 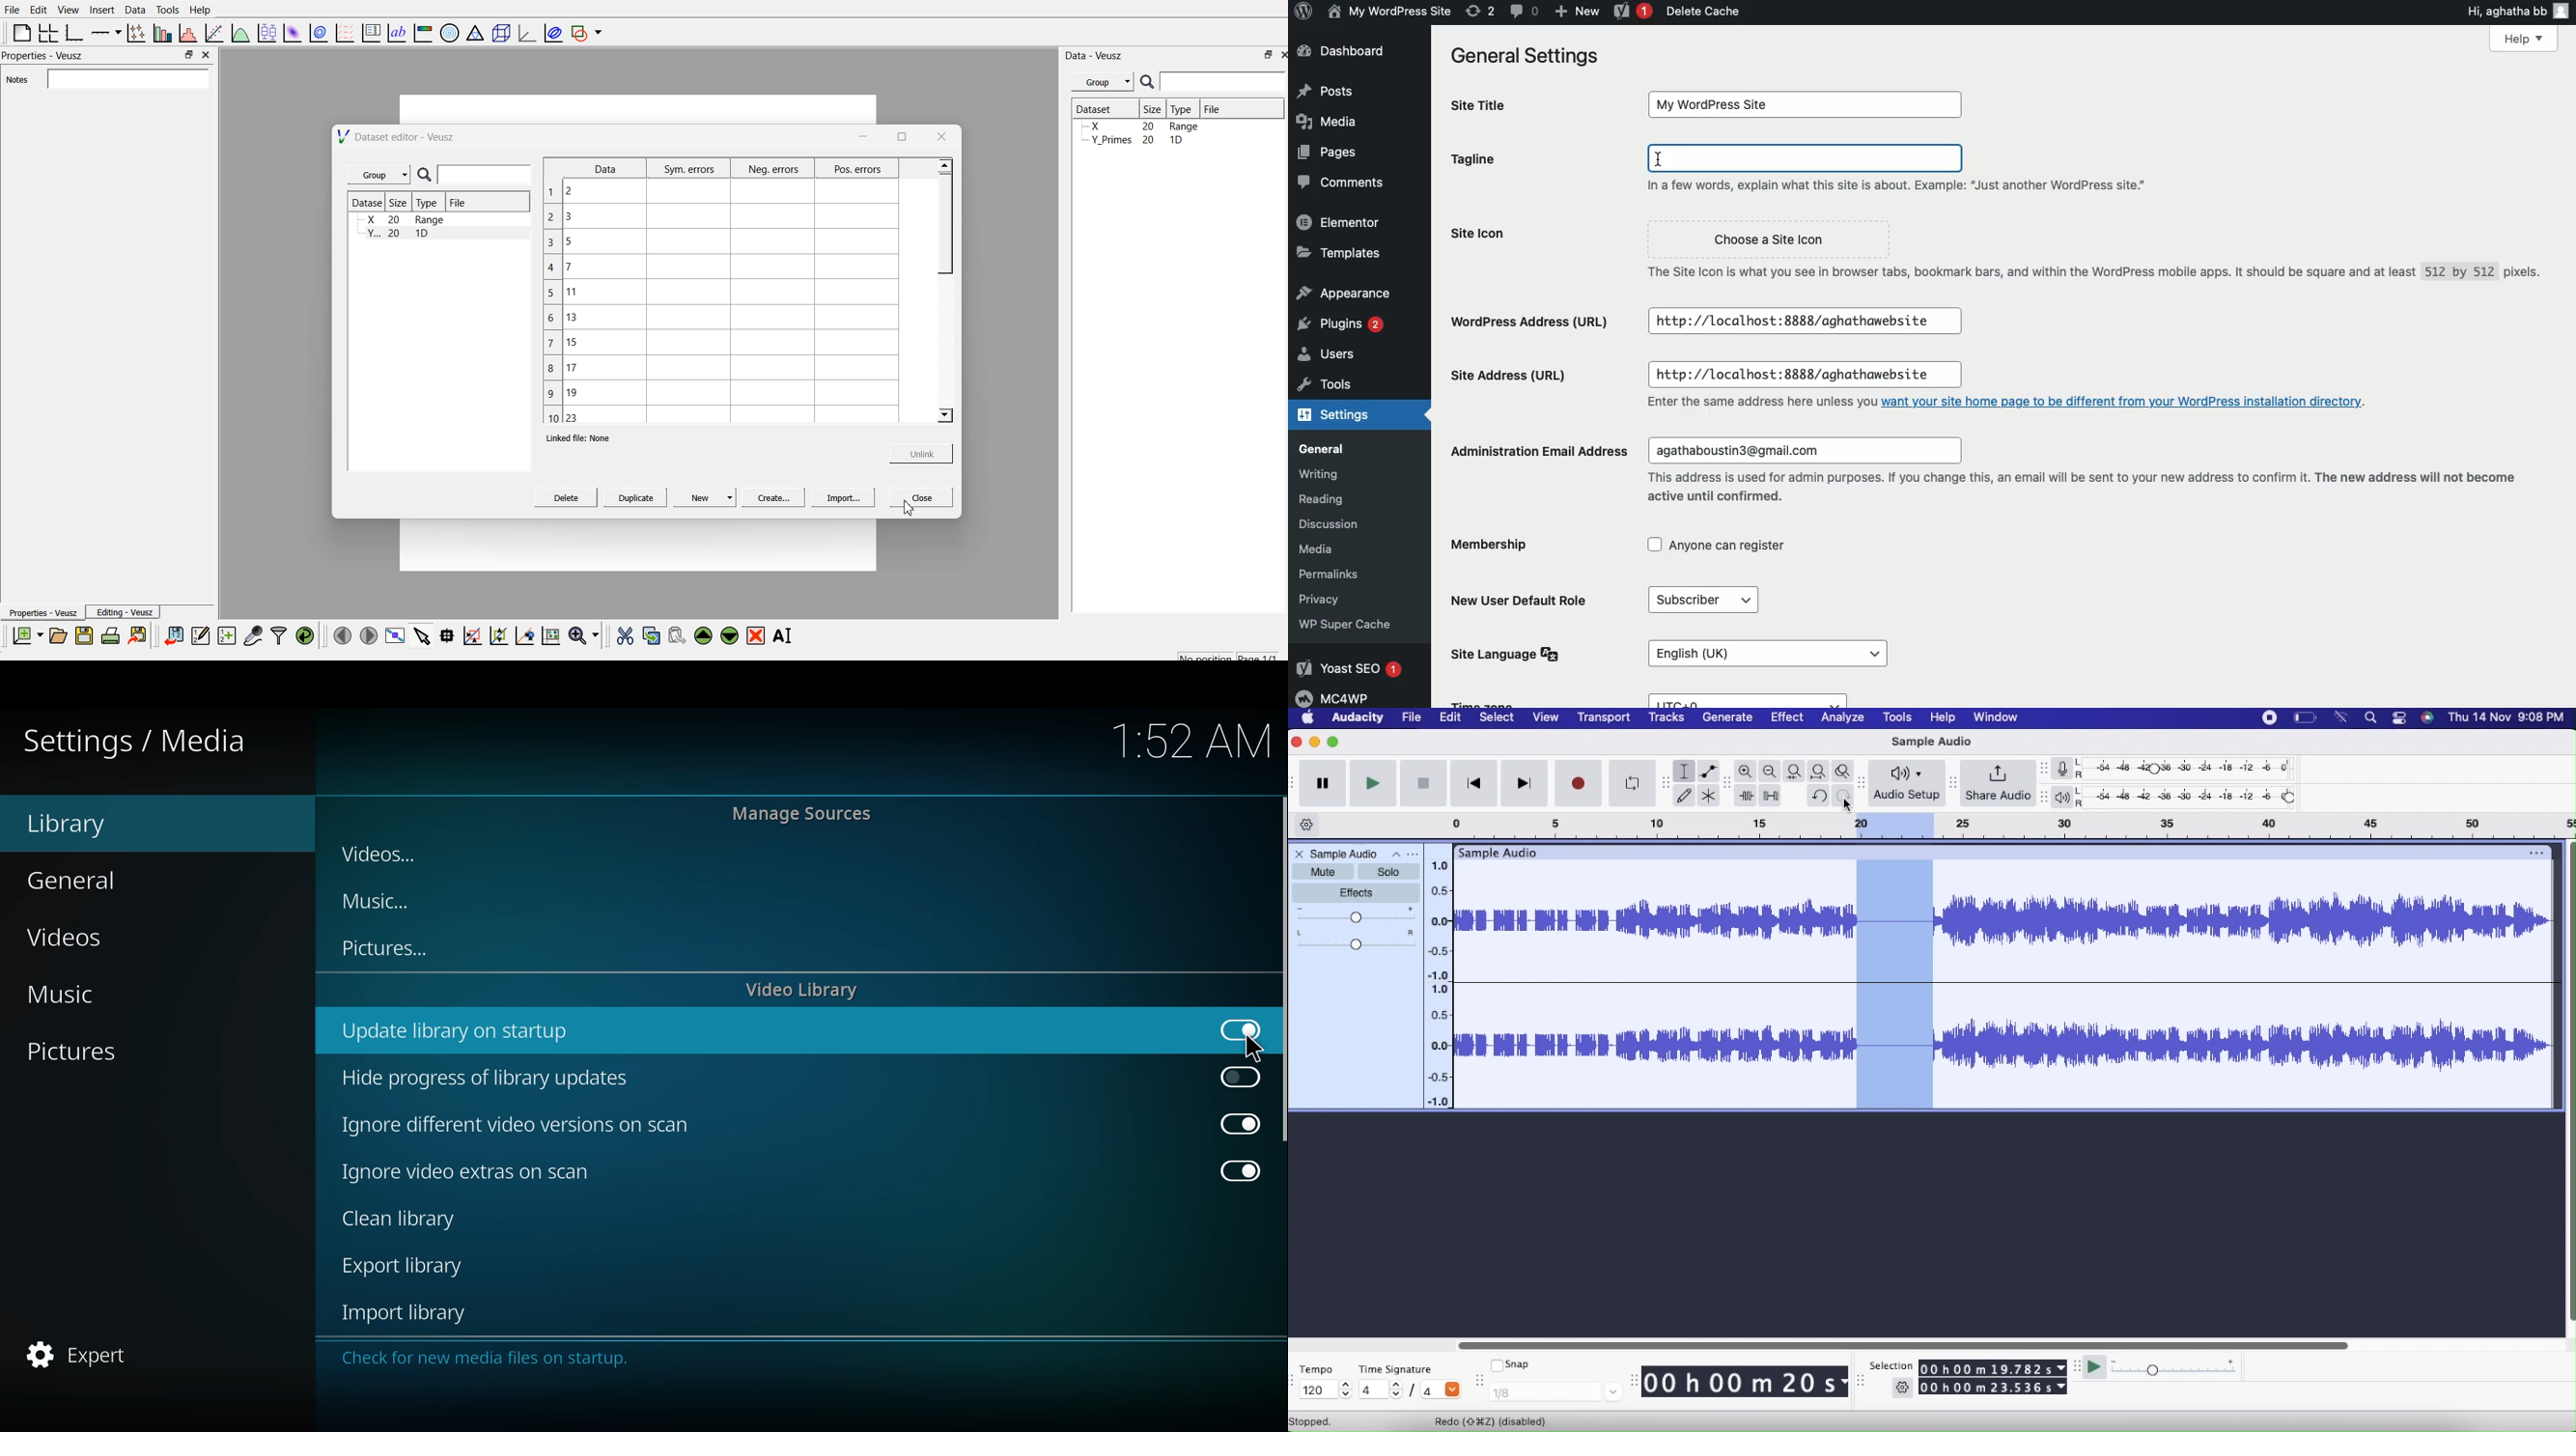 What do you see at coordinates (83, 1356) in the screenshot?
I see `expert` at bounding box center [83, 1356].